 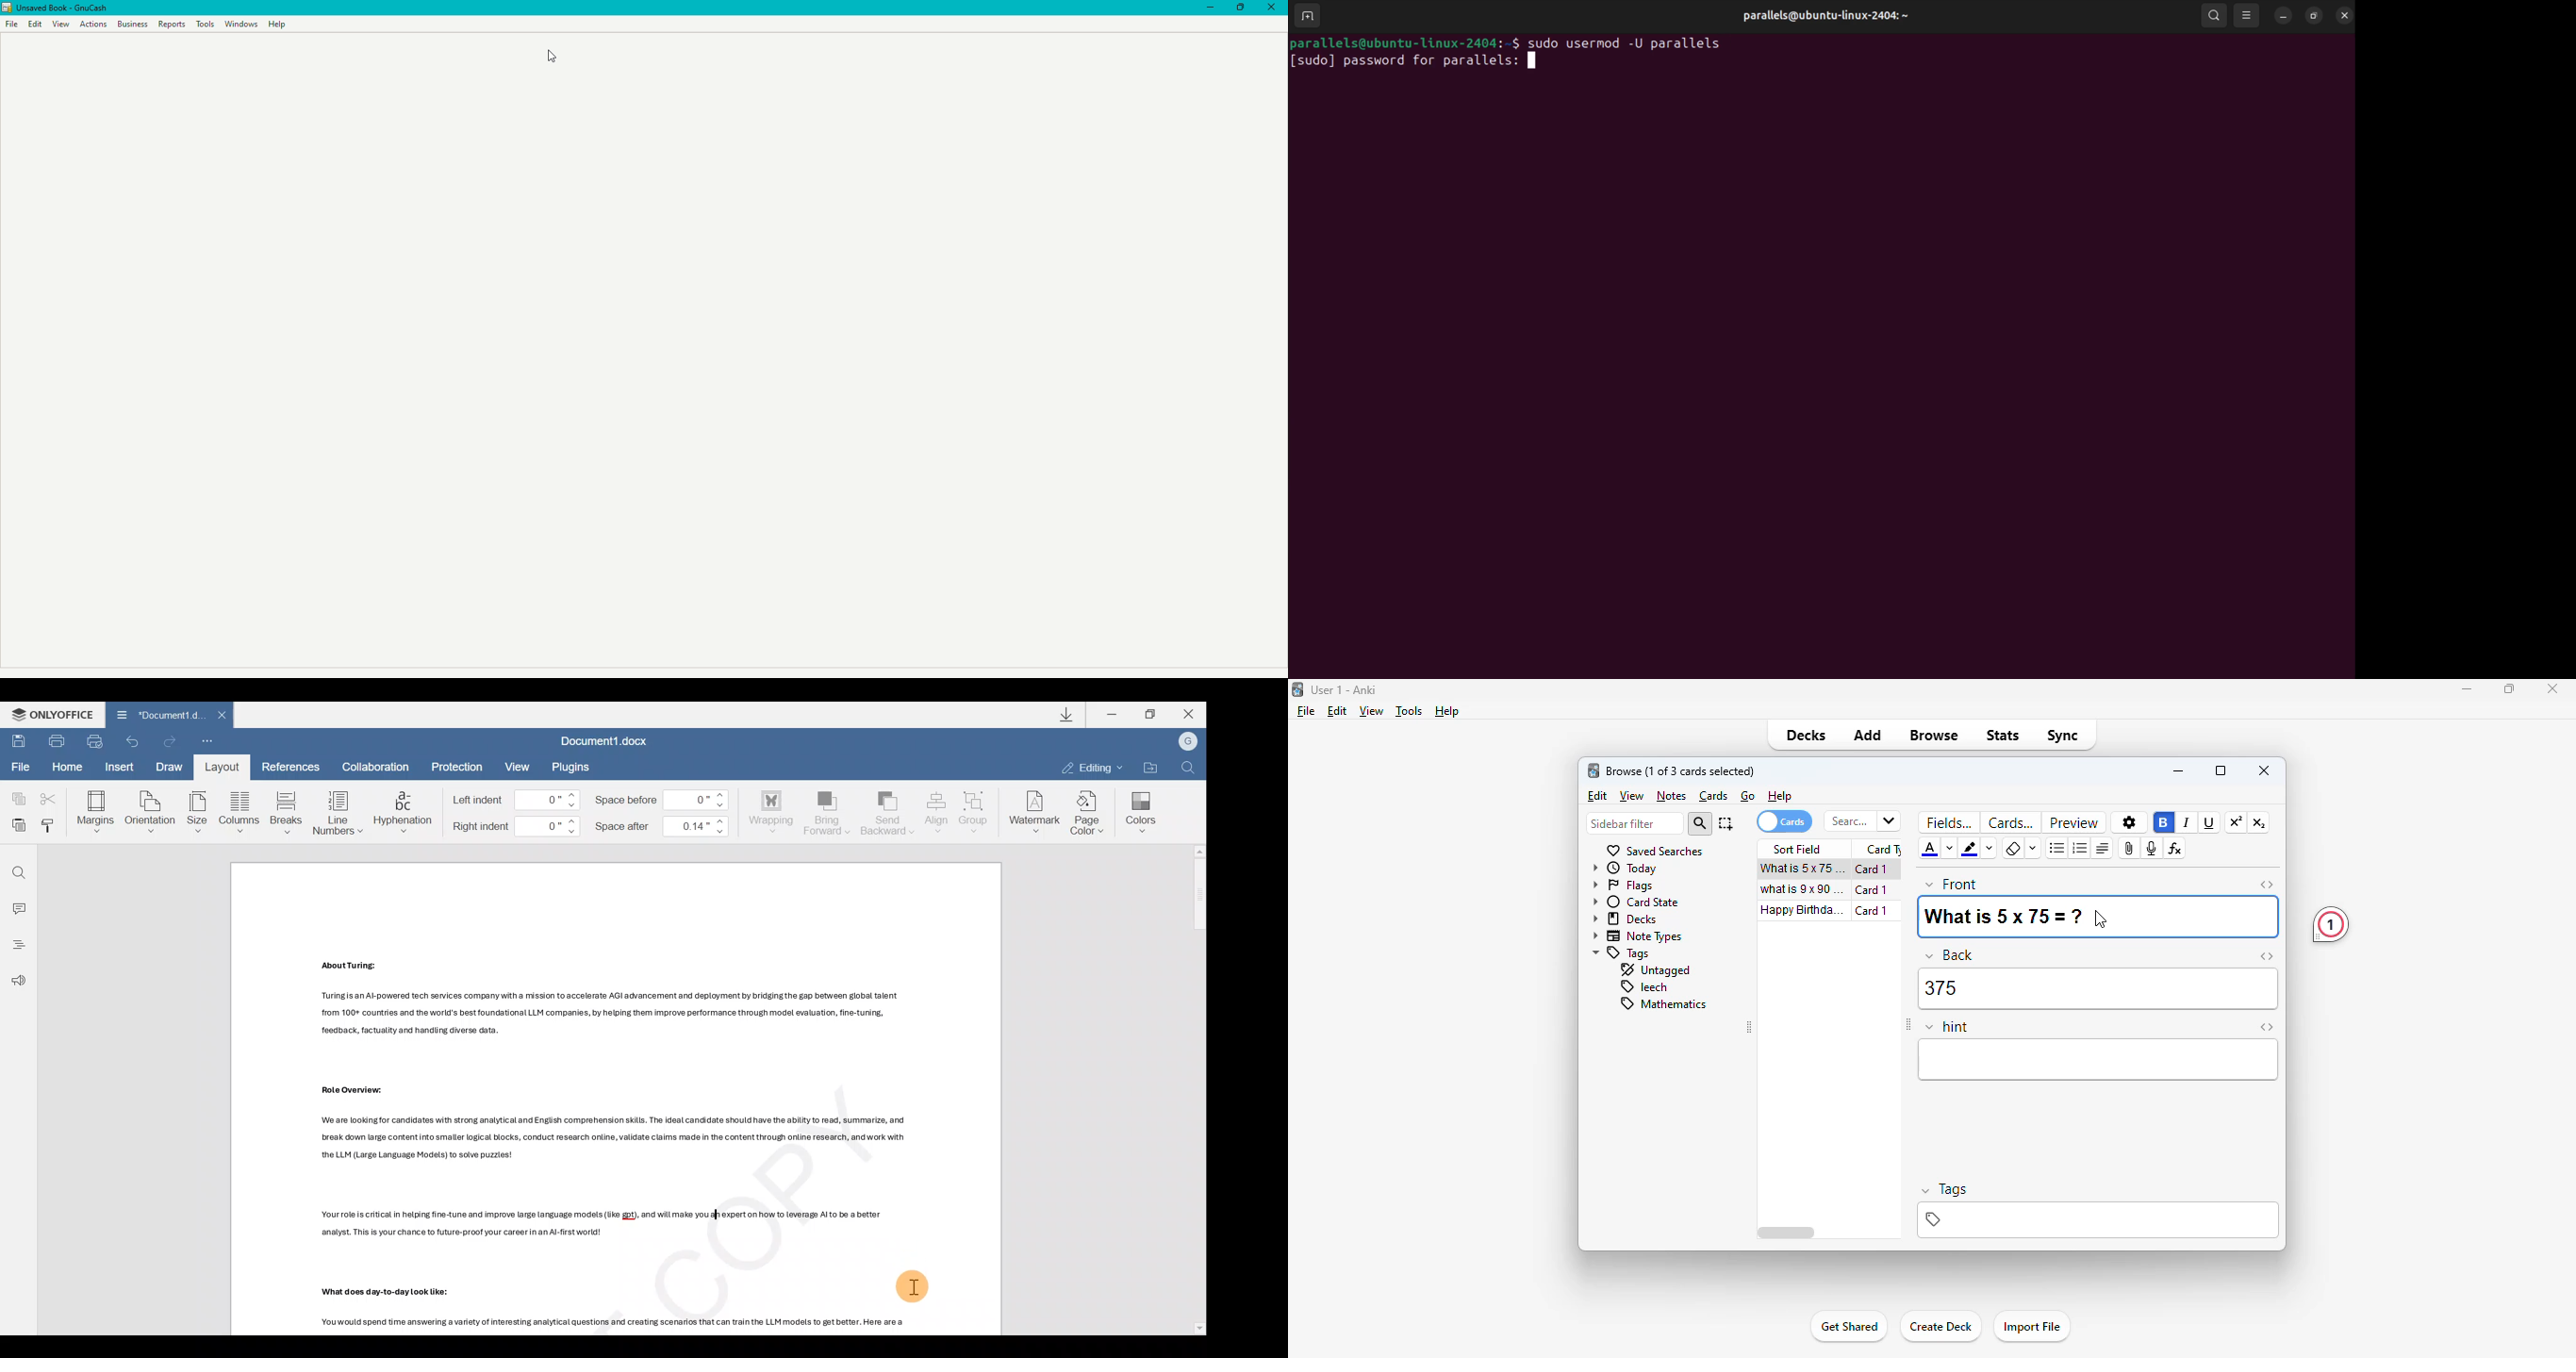 I want to click on edit, so click(x=1597, y=795).